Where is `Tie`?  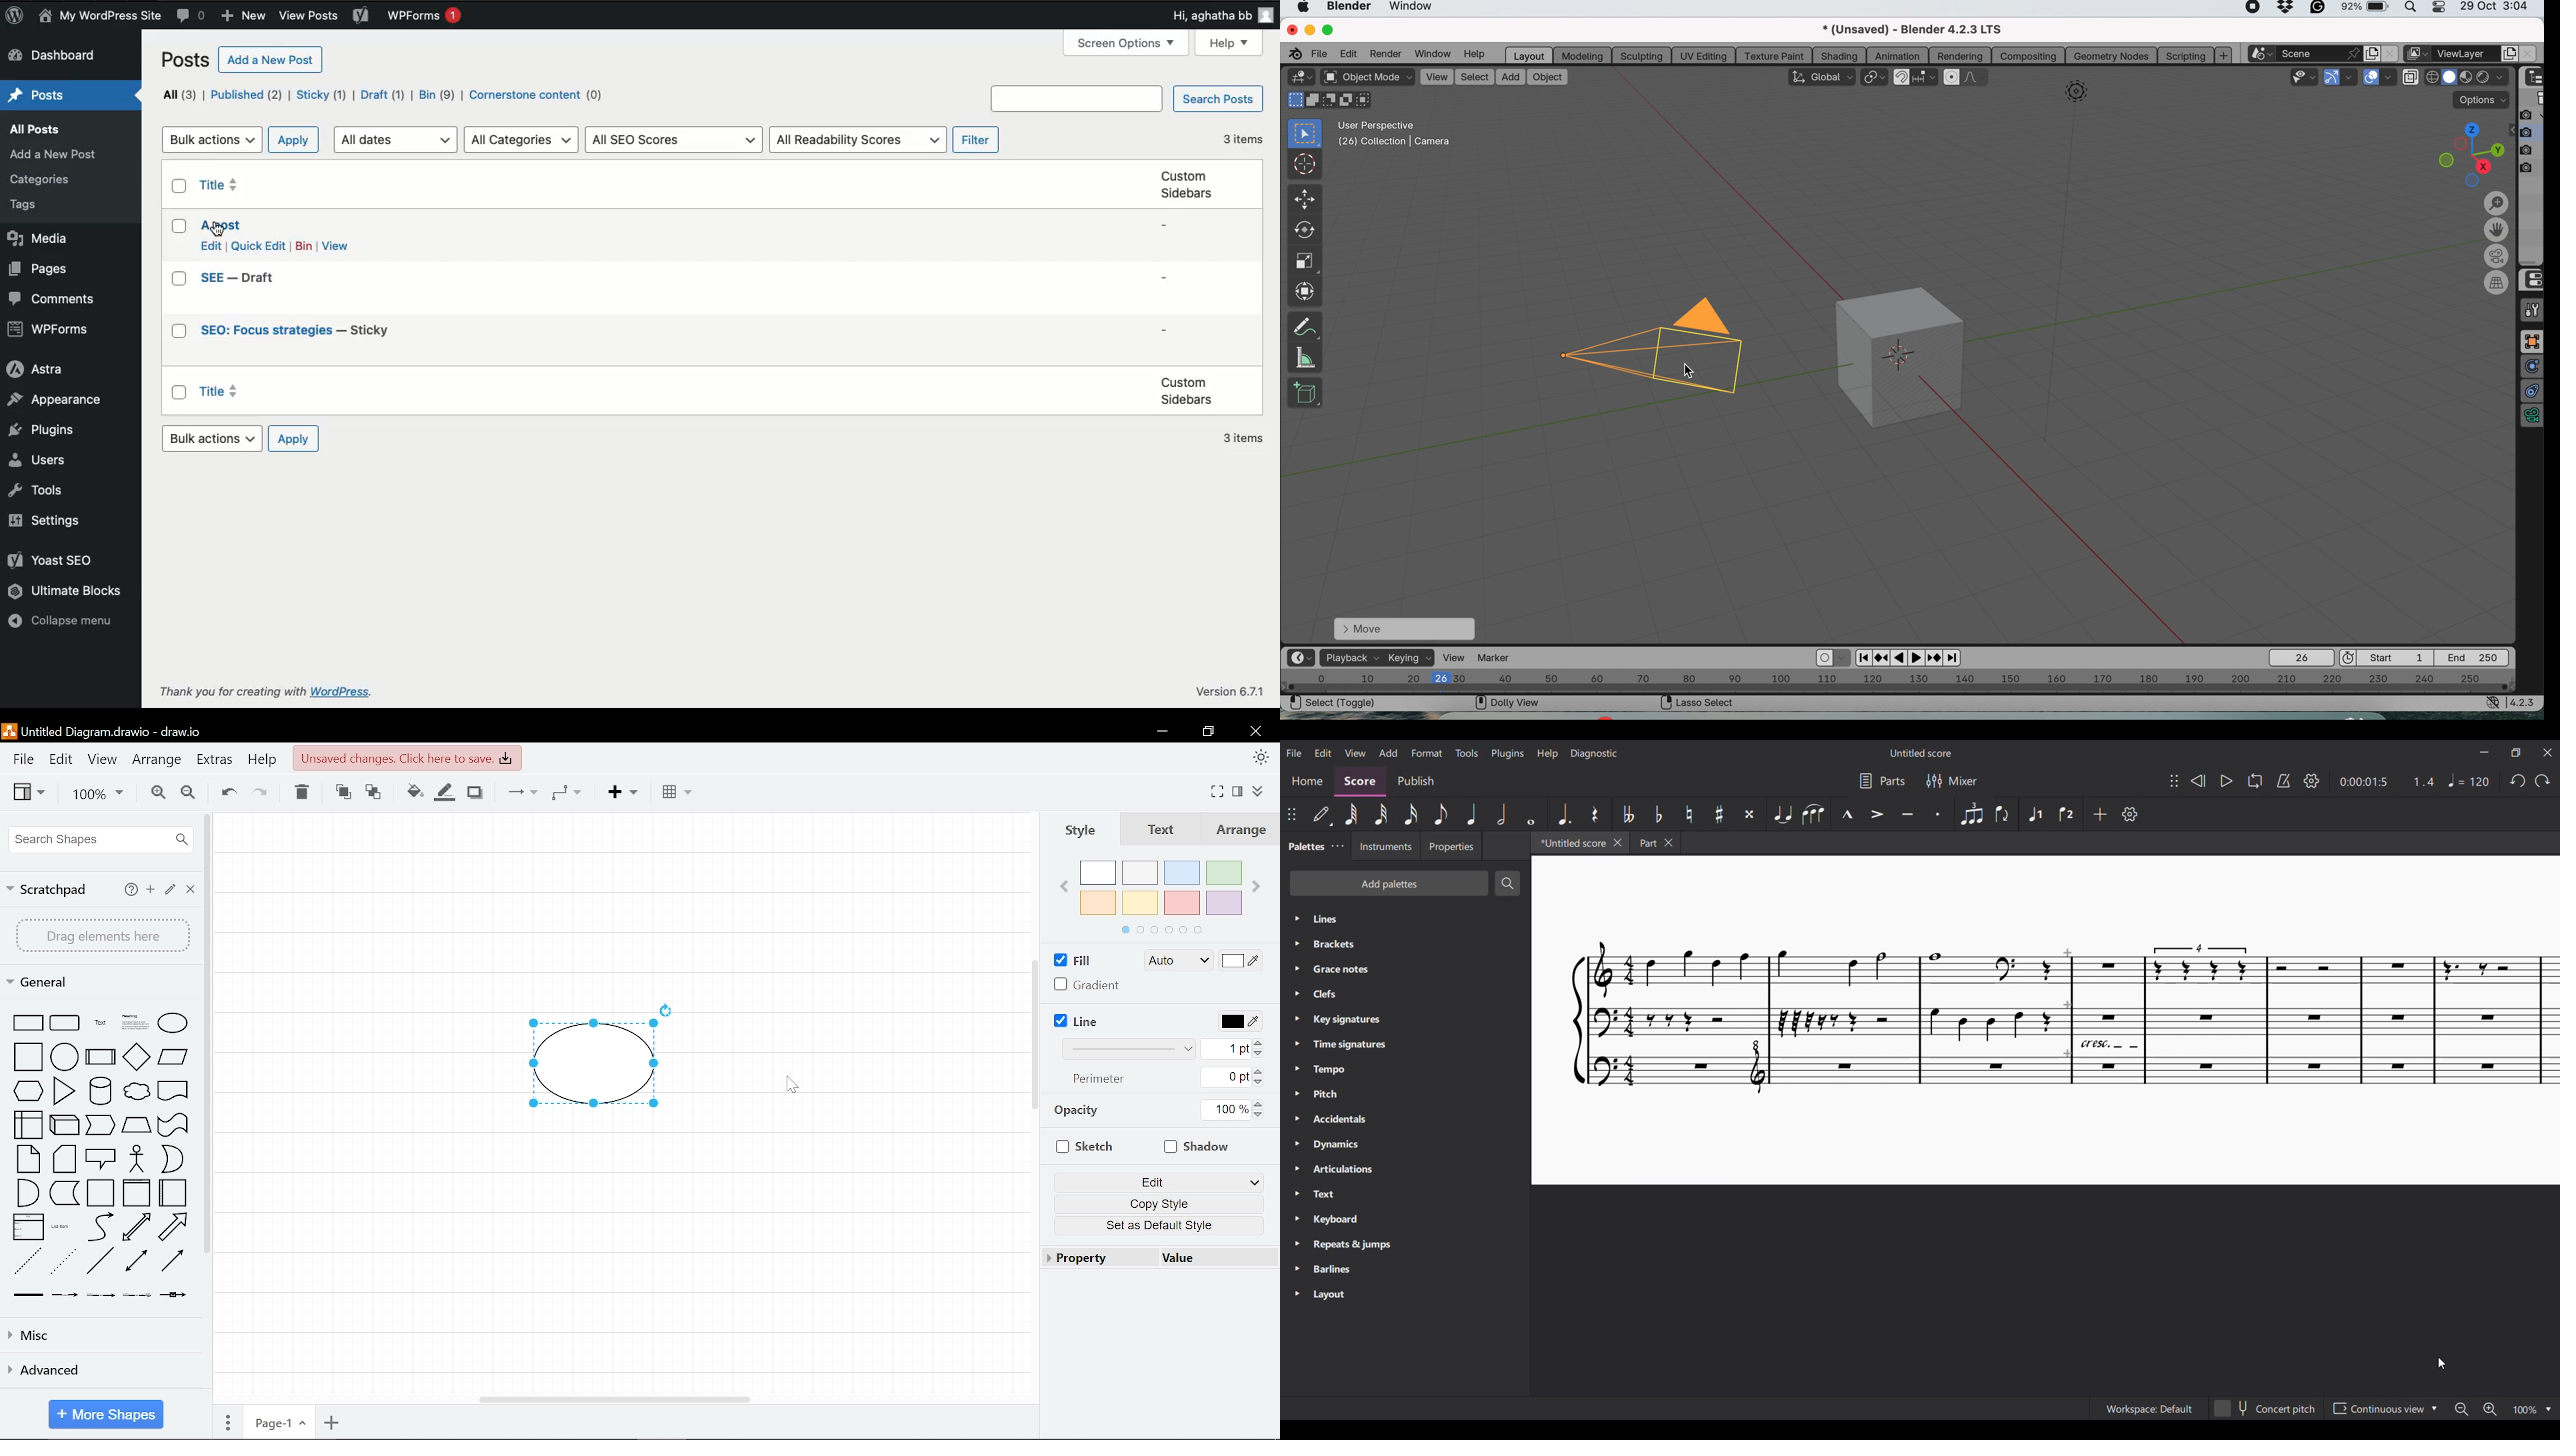
Tie is located at coordinates (1782, 814).